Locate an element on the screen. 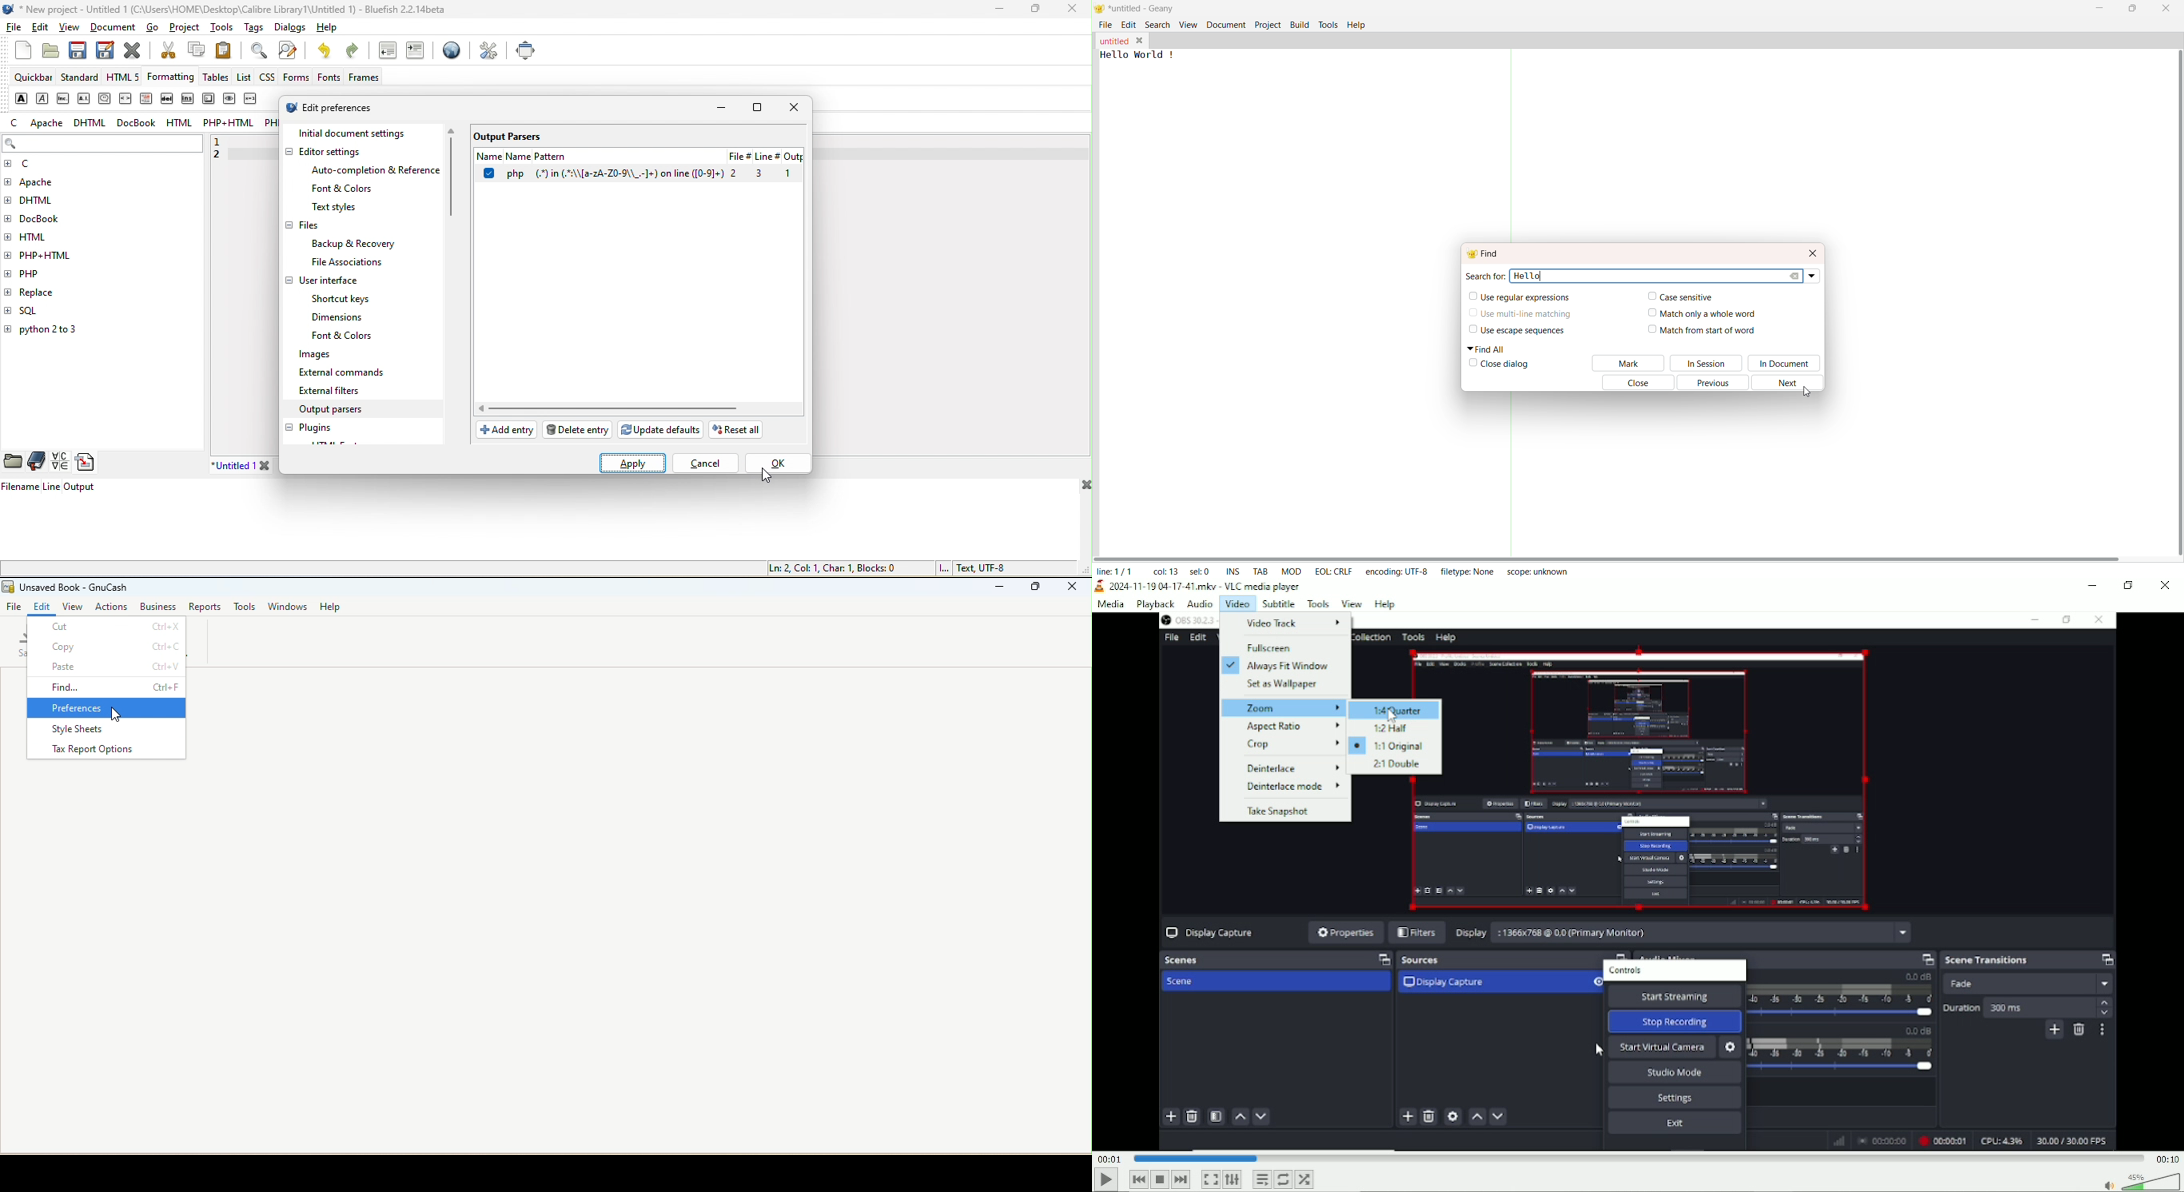  dialogs is located at coordinates (287, 29).